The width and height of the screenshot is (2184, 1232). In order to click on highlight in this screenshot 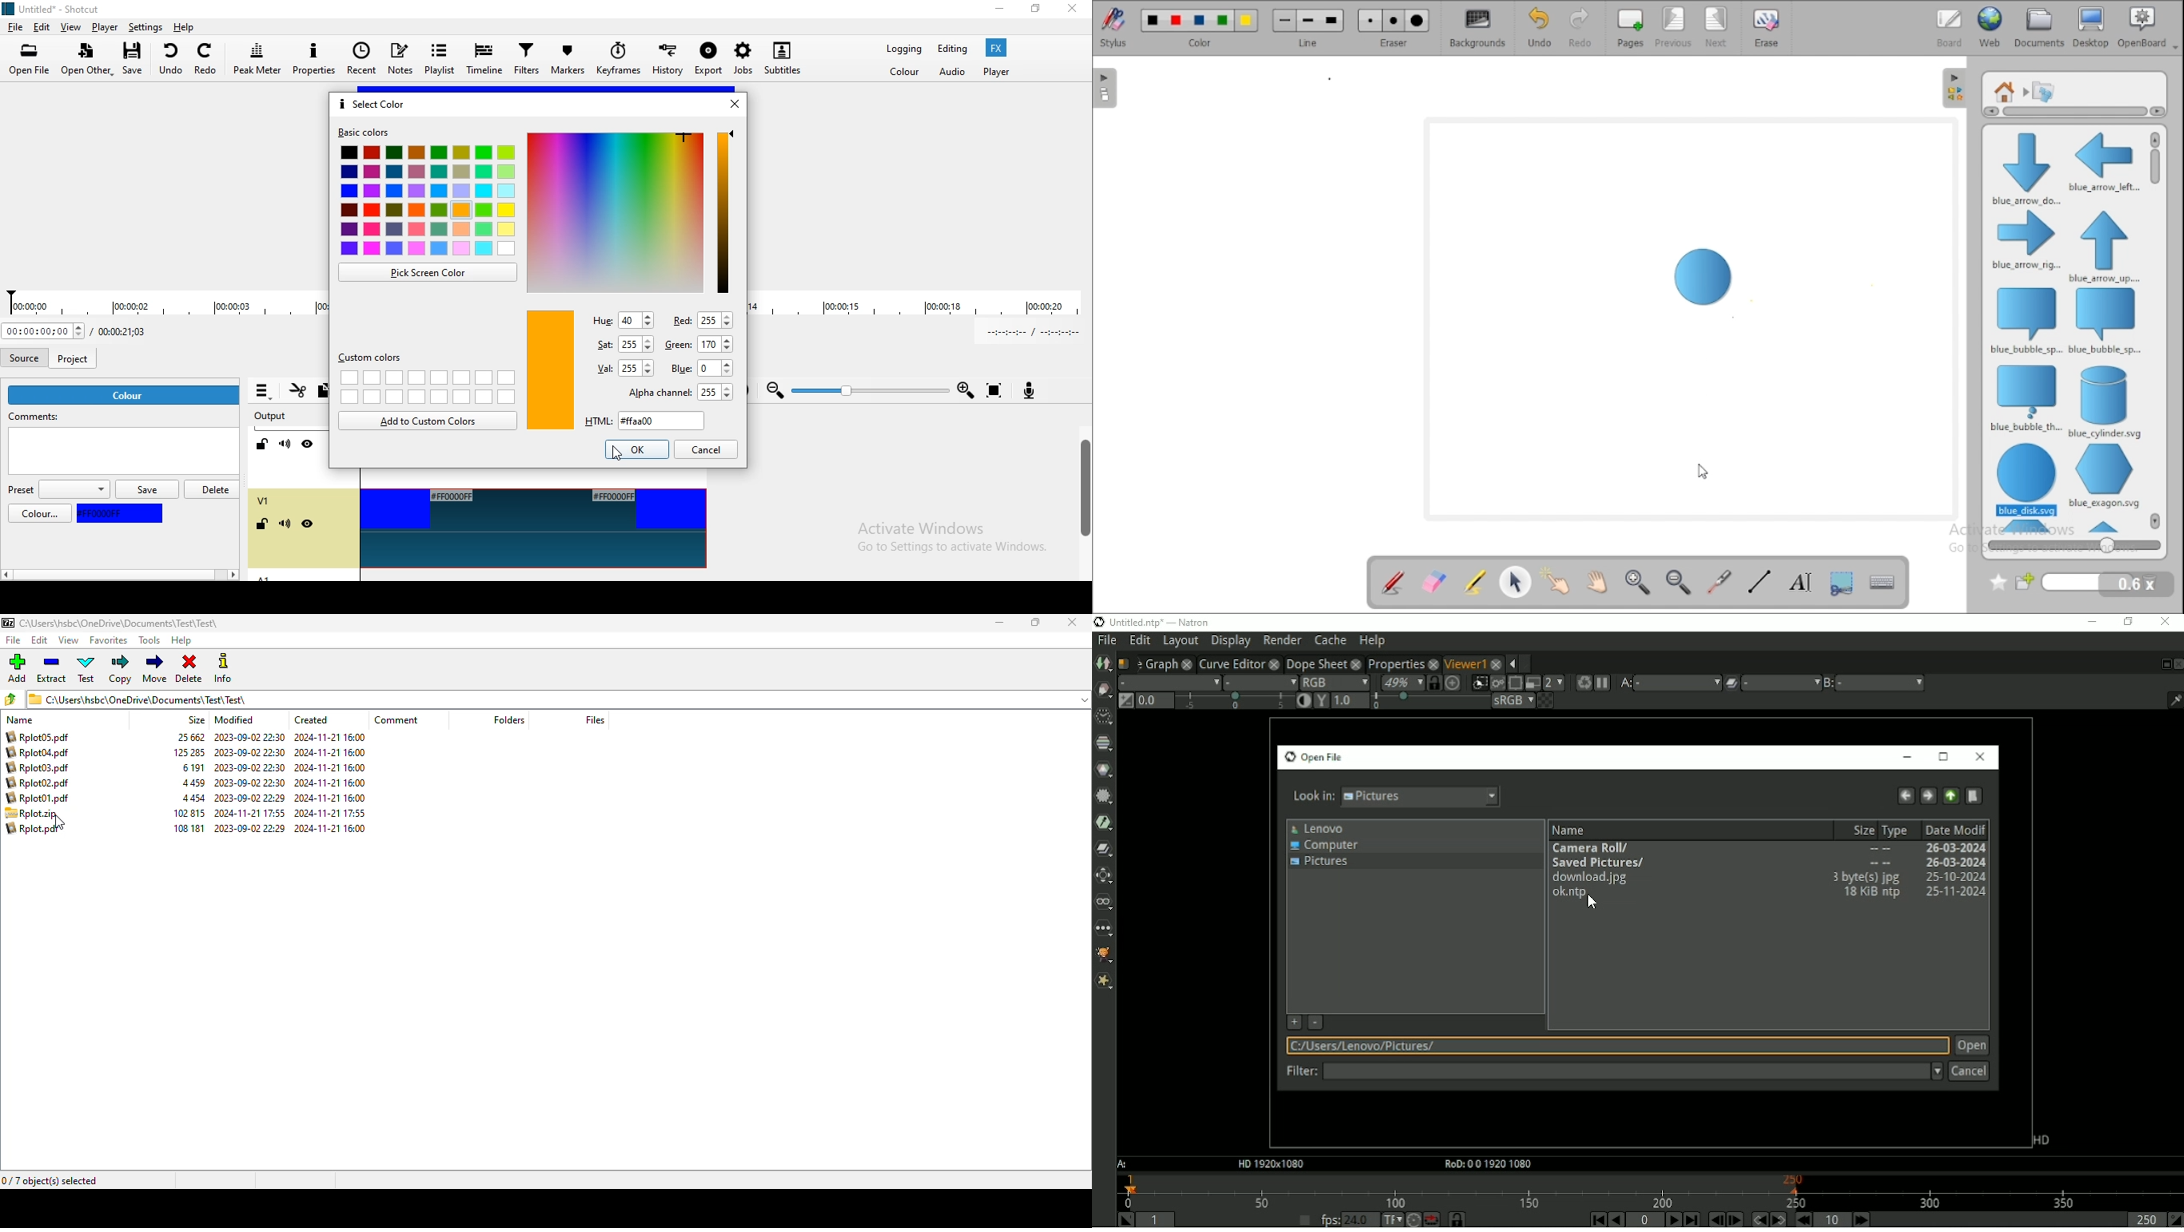, I will do `click(1474, 581)`.